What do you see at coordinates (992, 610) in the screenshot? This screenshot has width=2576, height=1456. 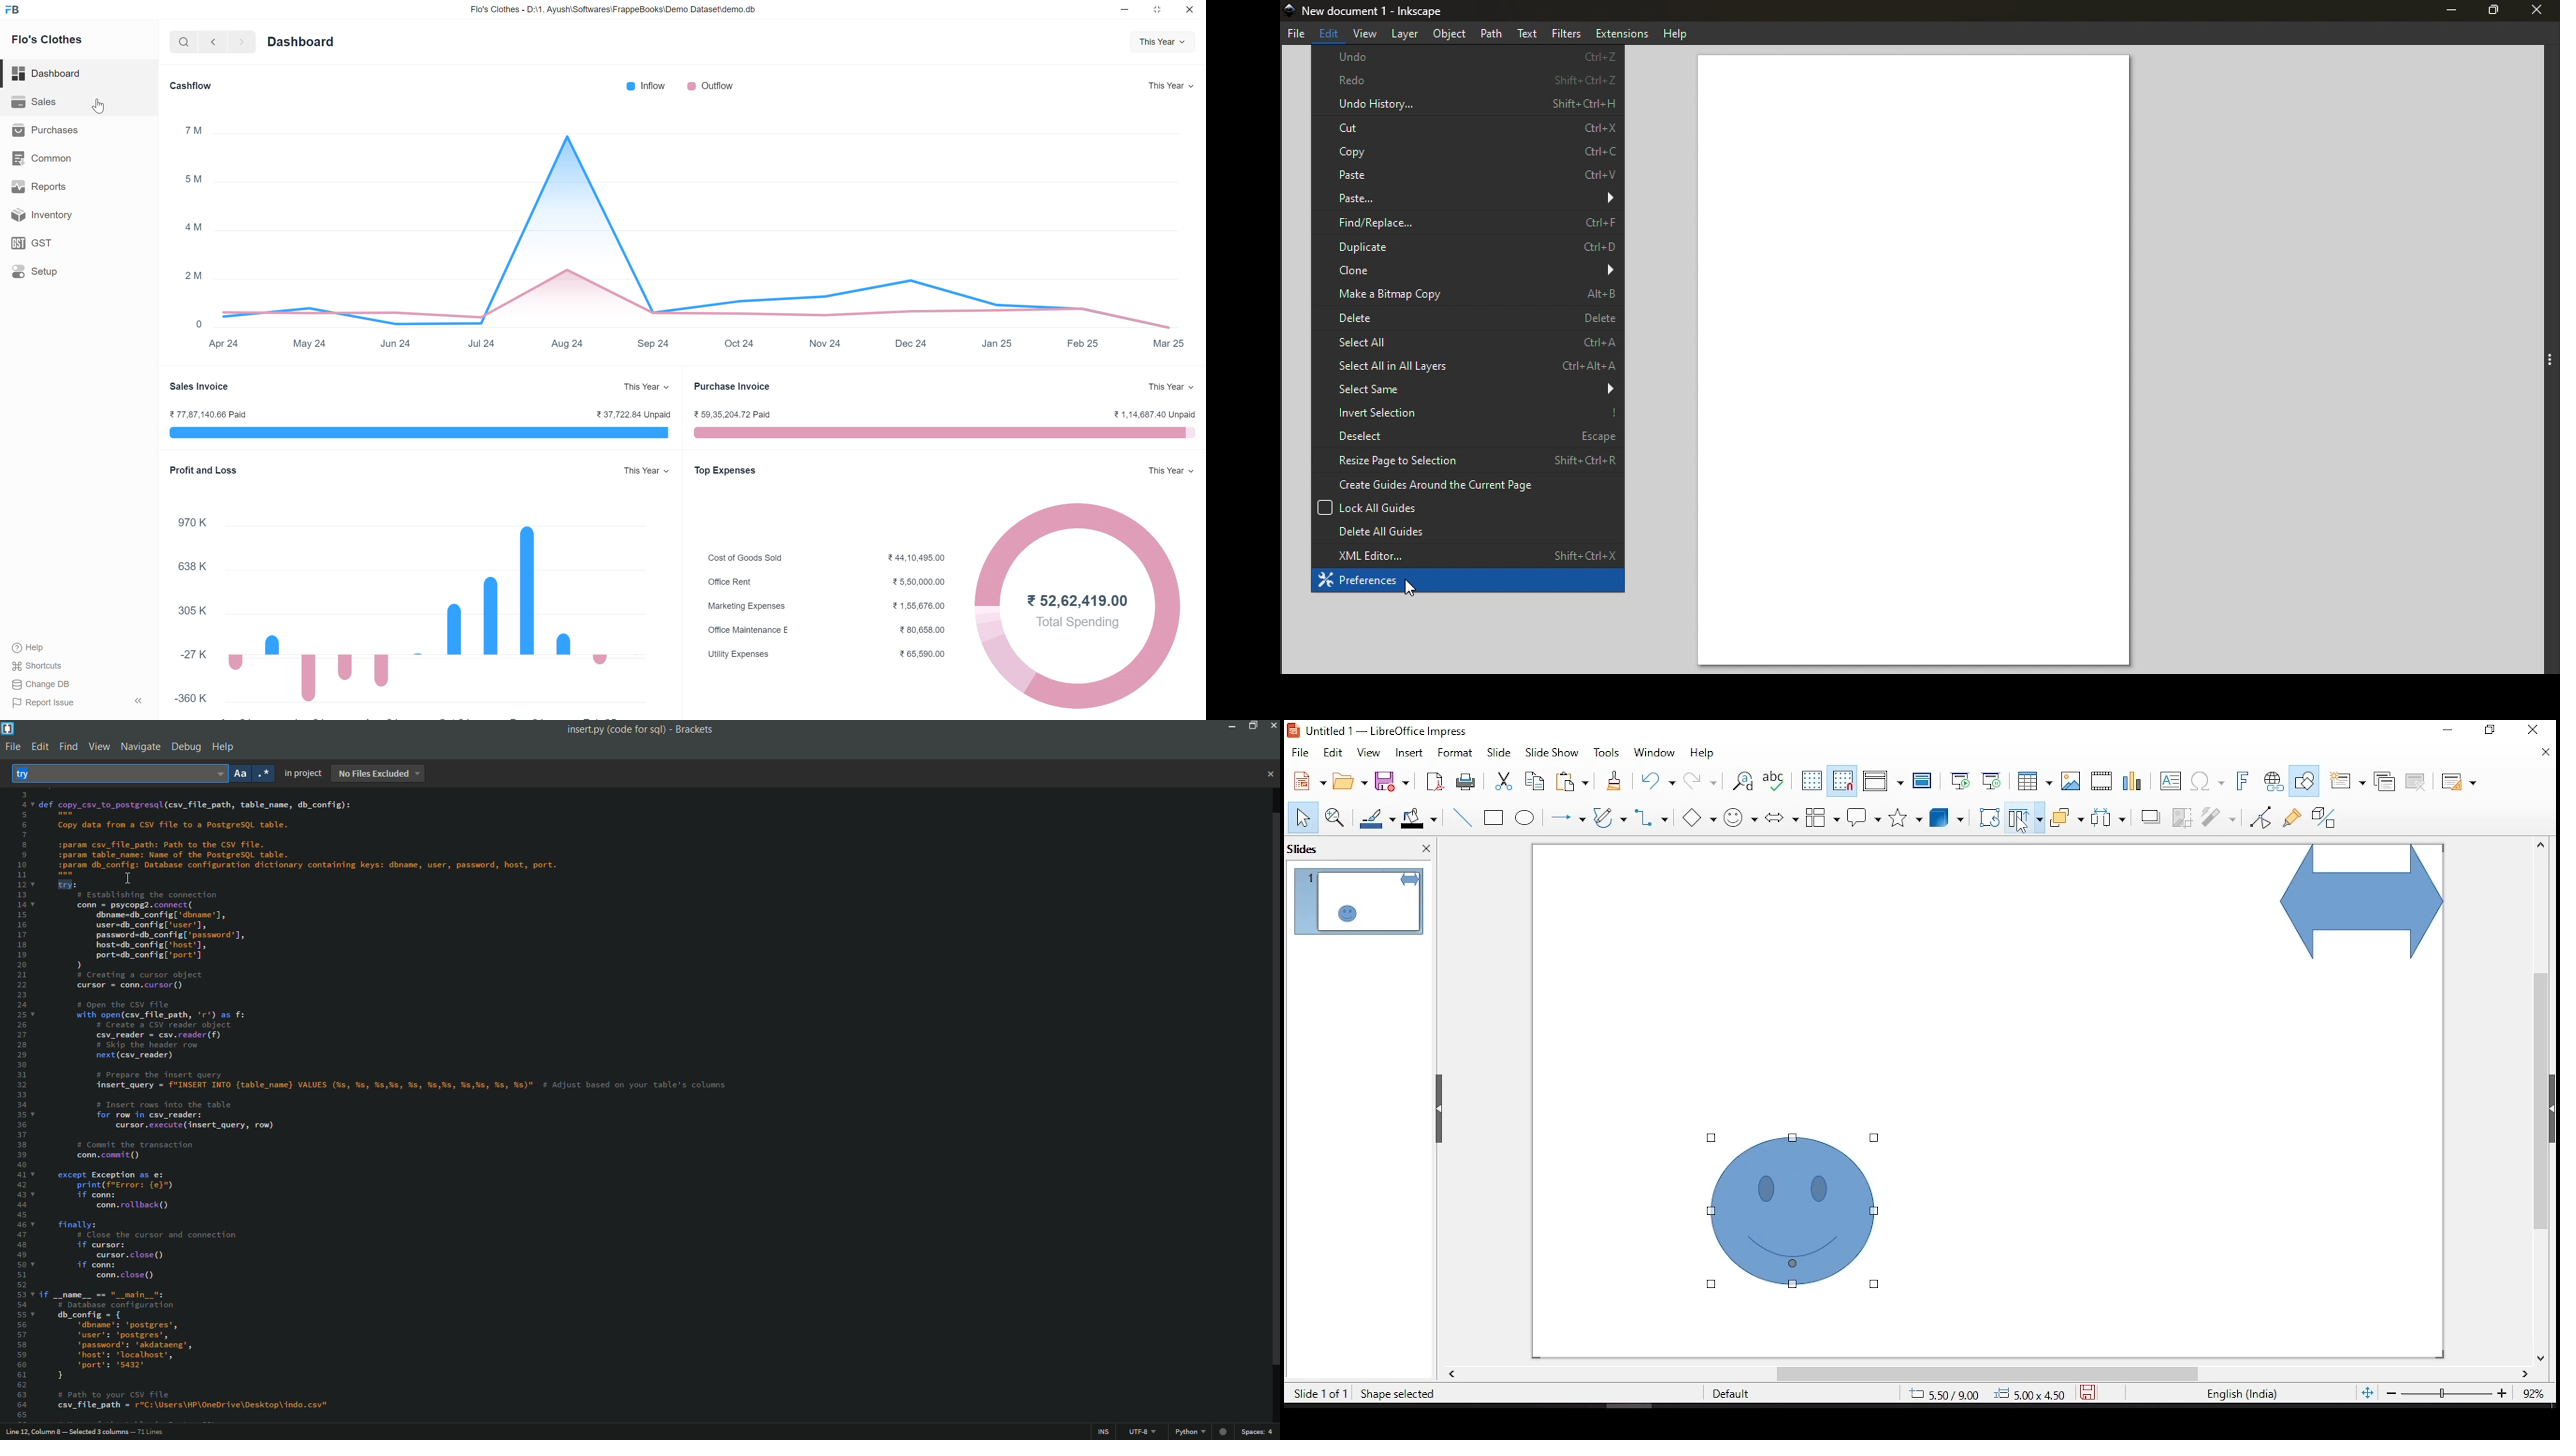 I see `donut chart` at bounding box center [992, 610].